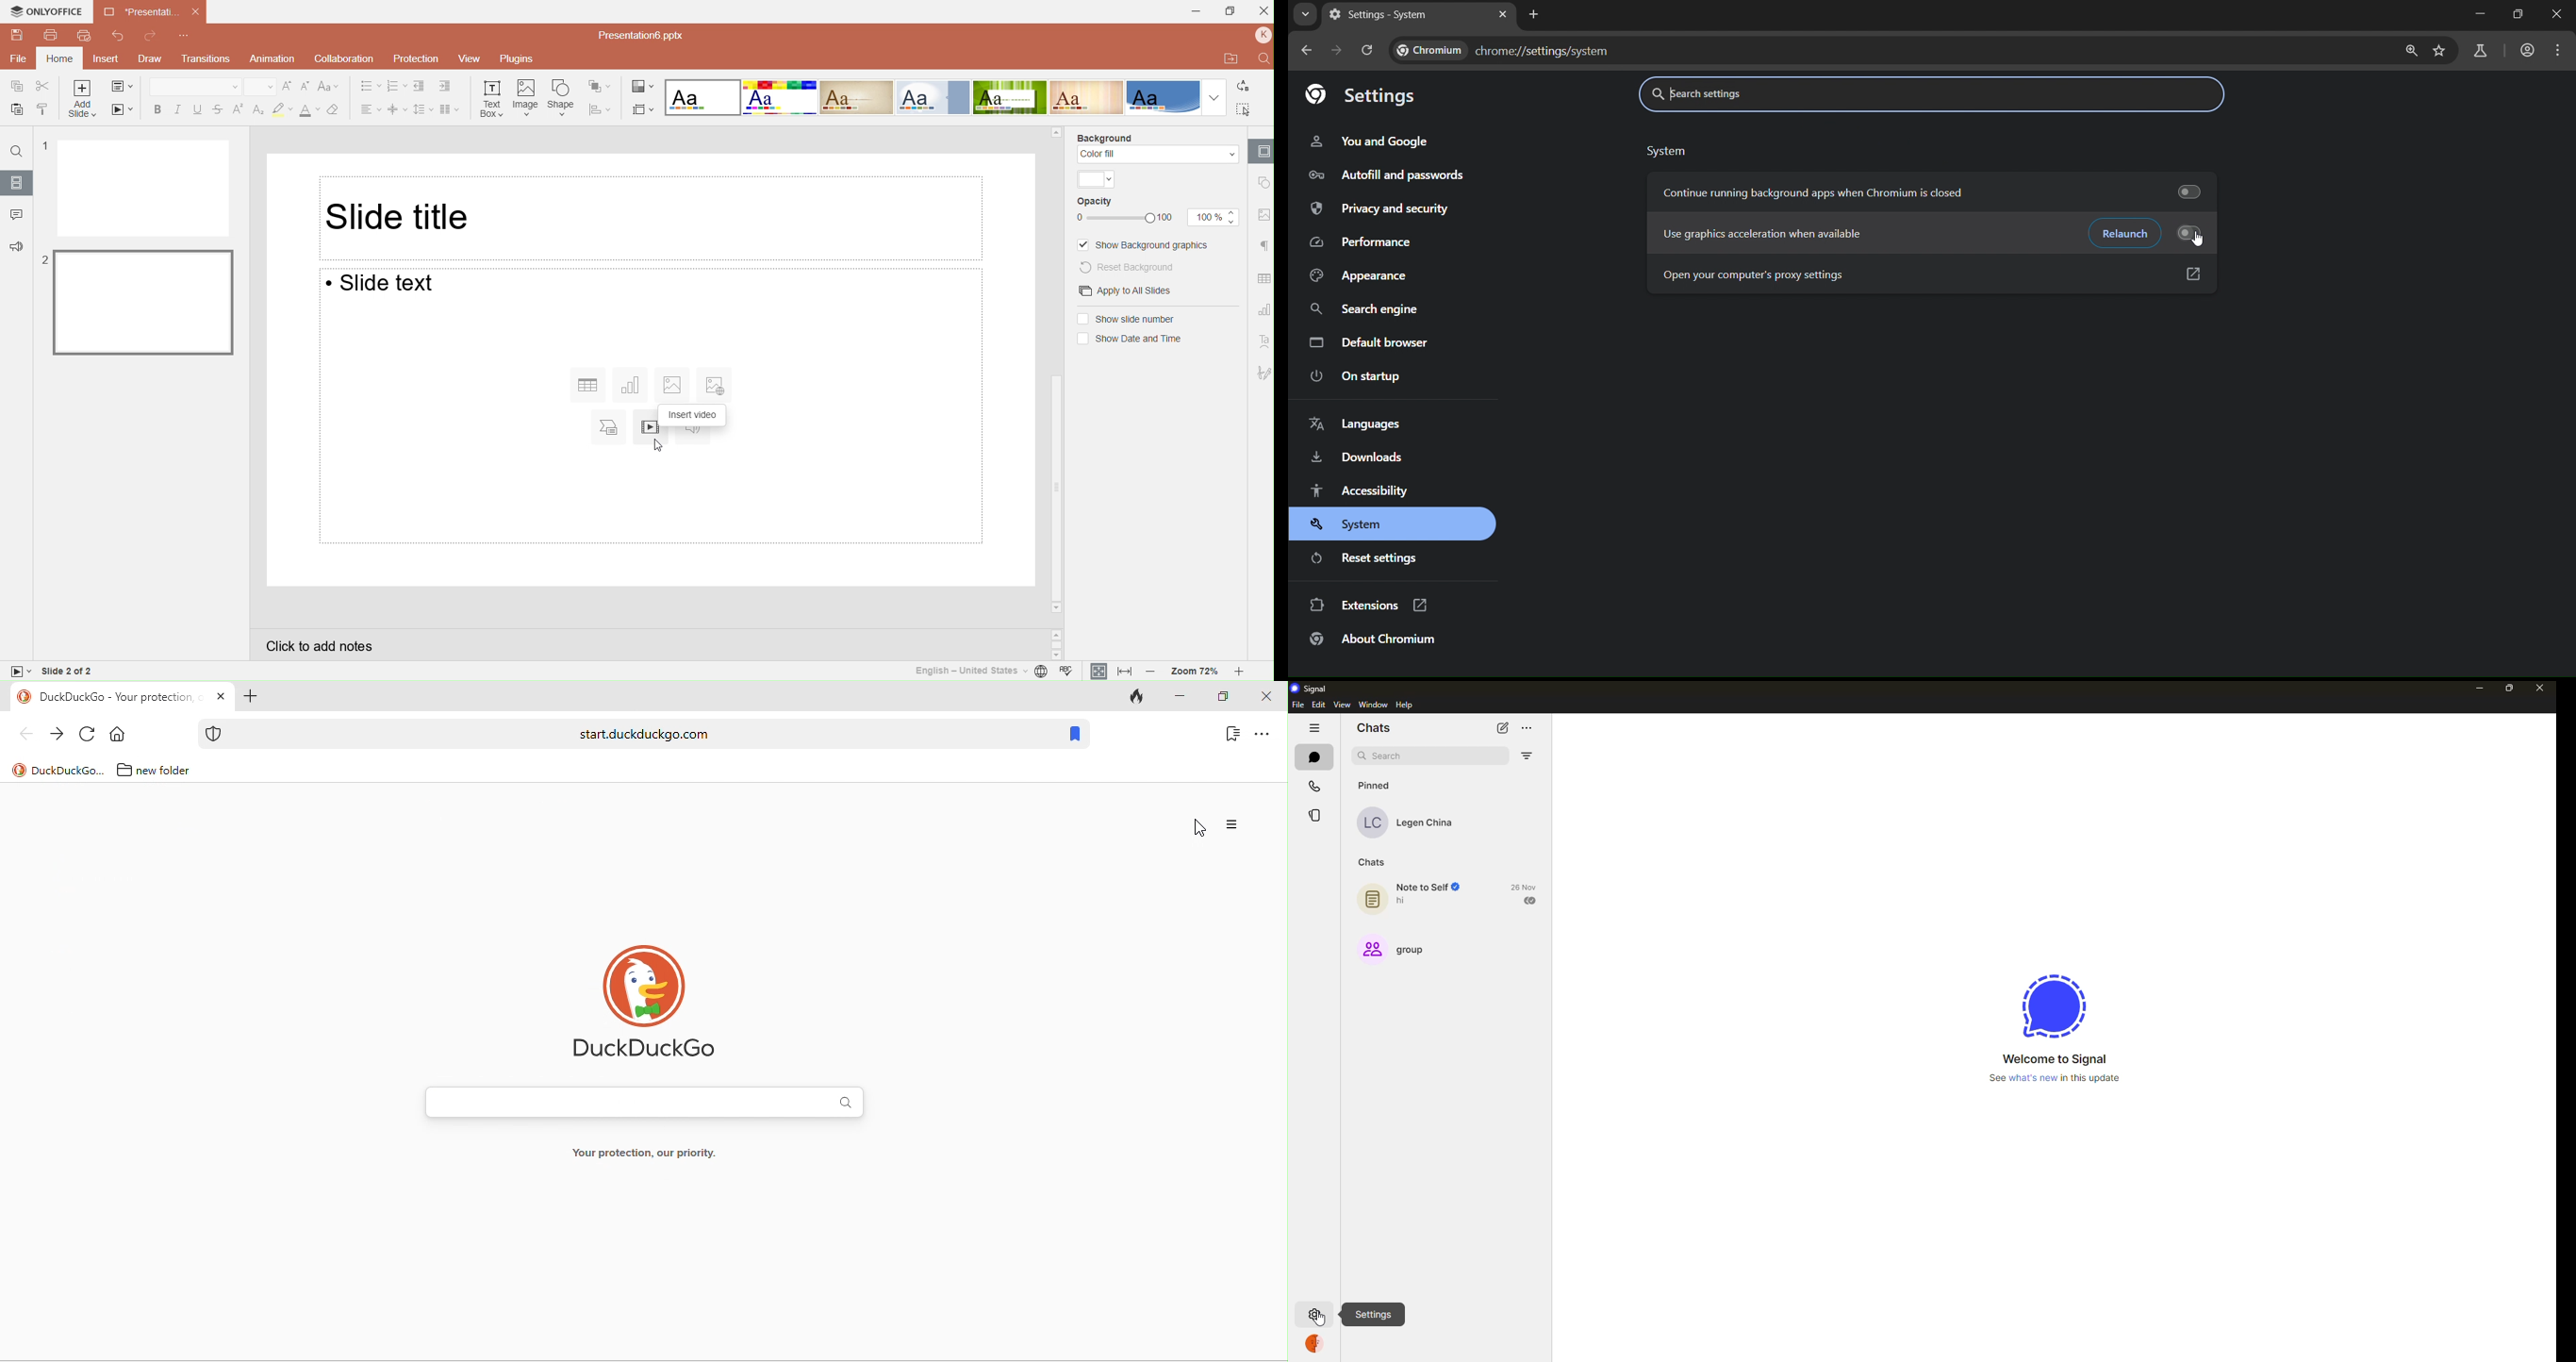 Image resolution: width=2576 pixels, height=1372 pixels. I want to click on option, so click(1233, 824).